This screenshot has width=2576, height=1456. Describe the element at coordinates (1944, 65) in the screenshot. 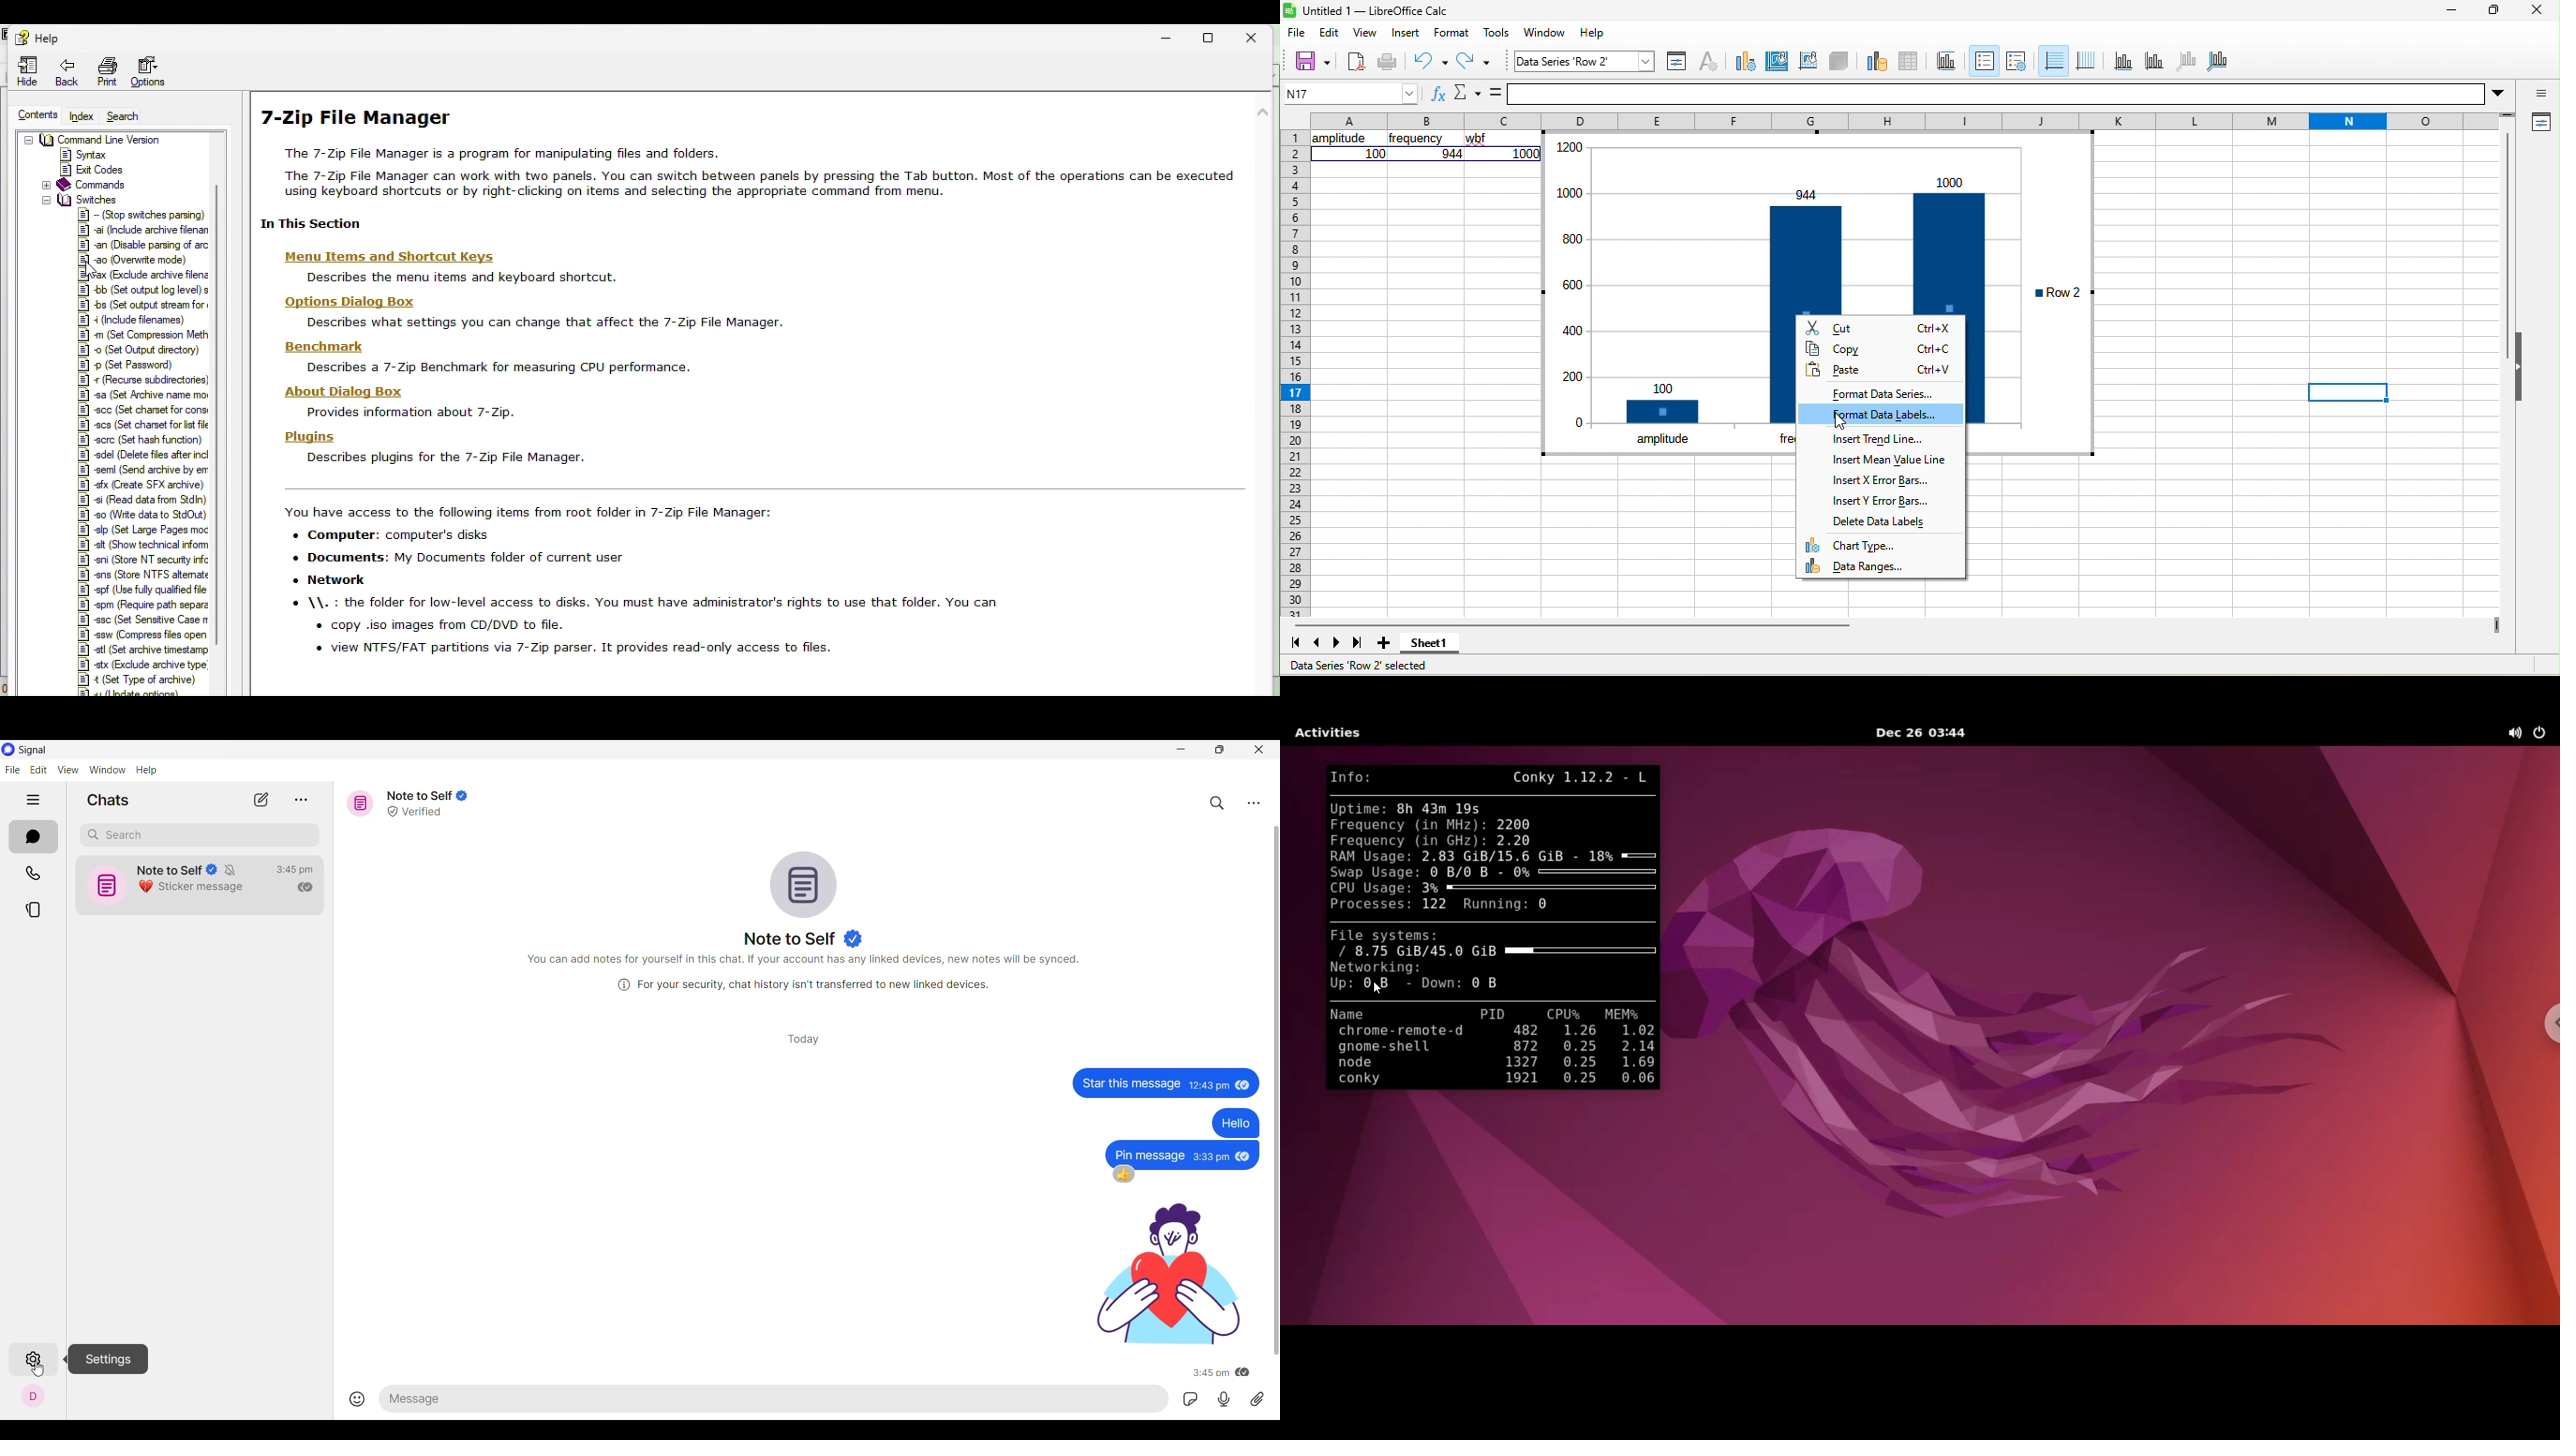

I see `title` at that location.